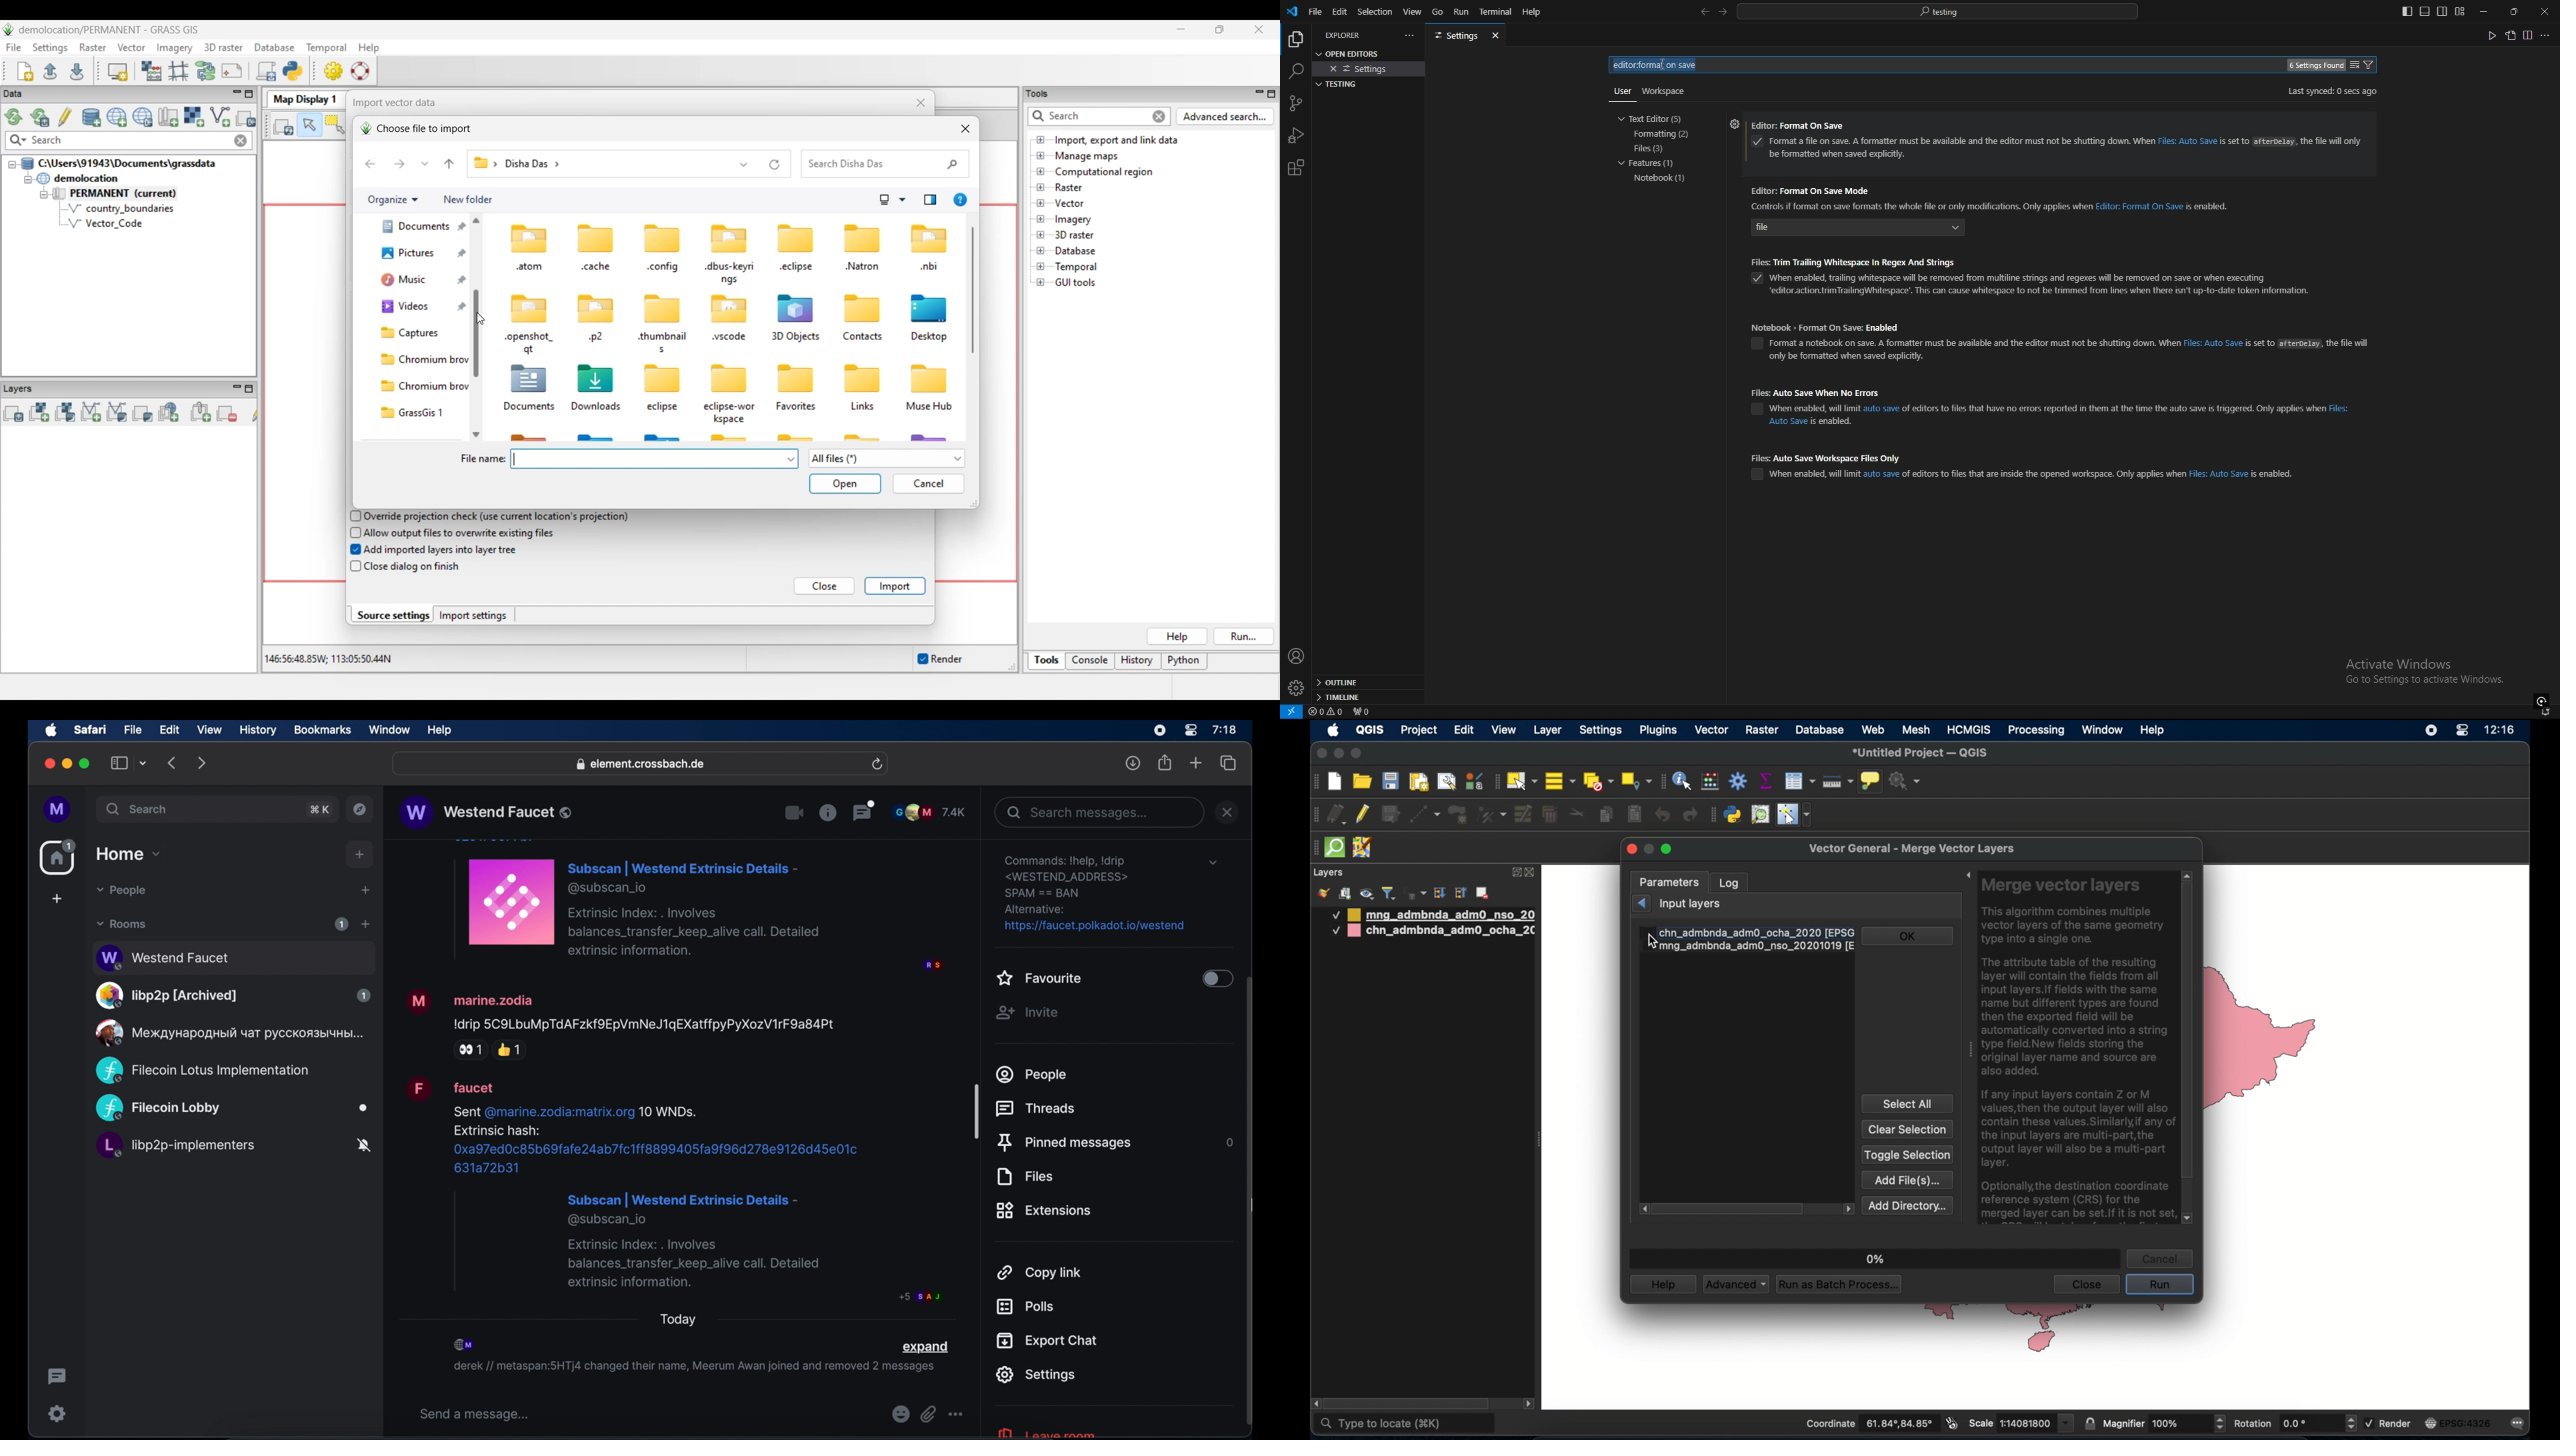  I want to click on resize, so click(2513, 11).